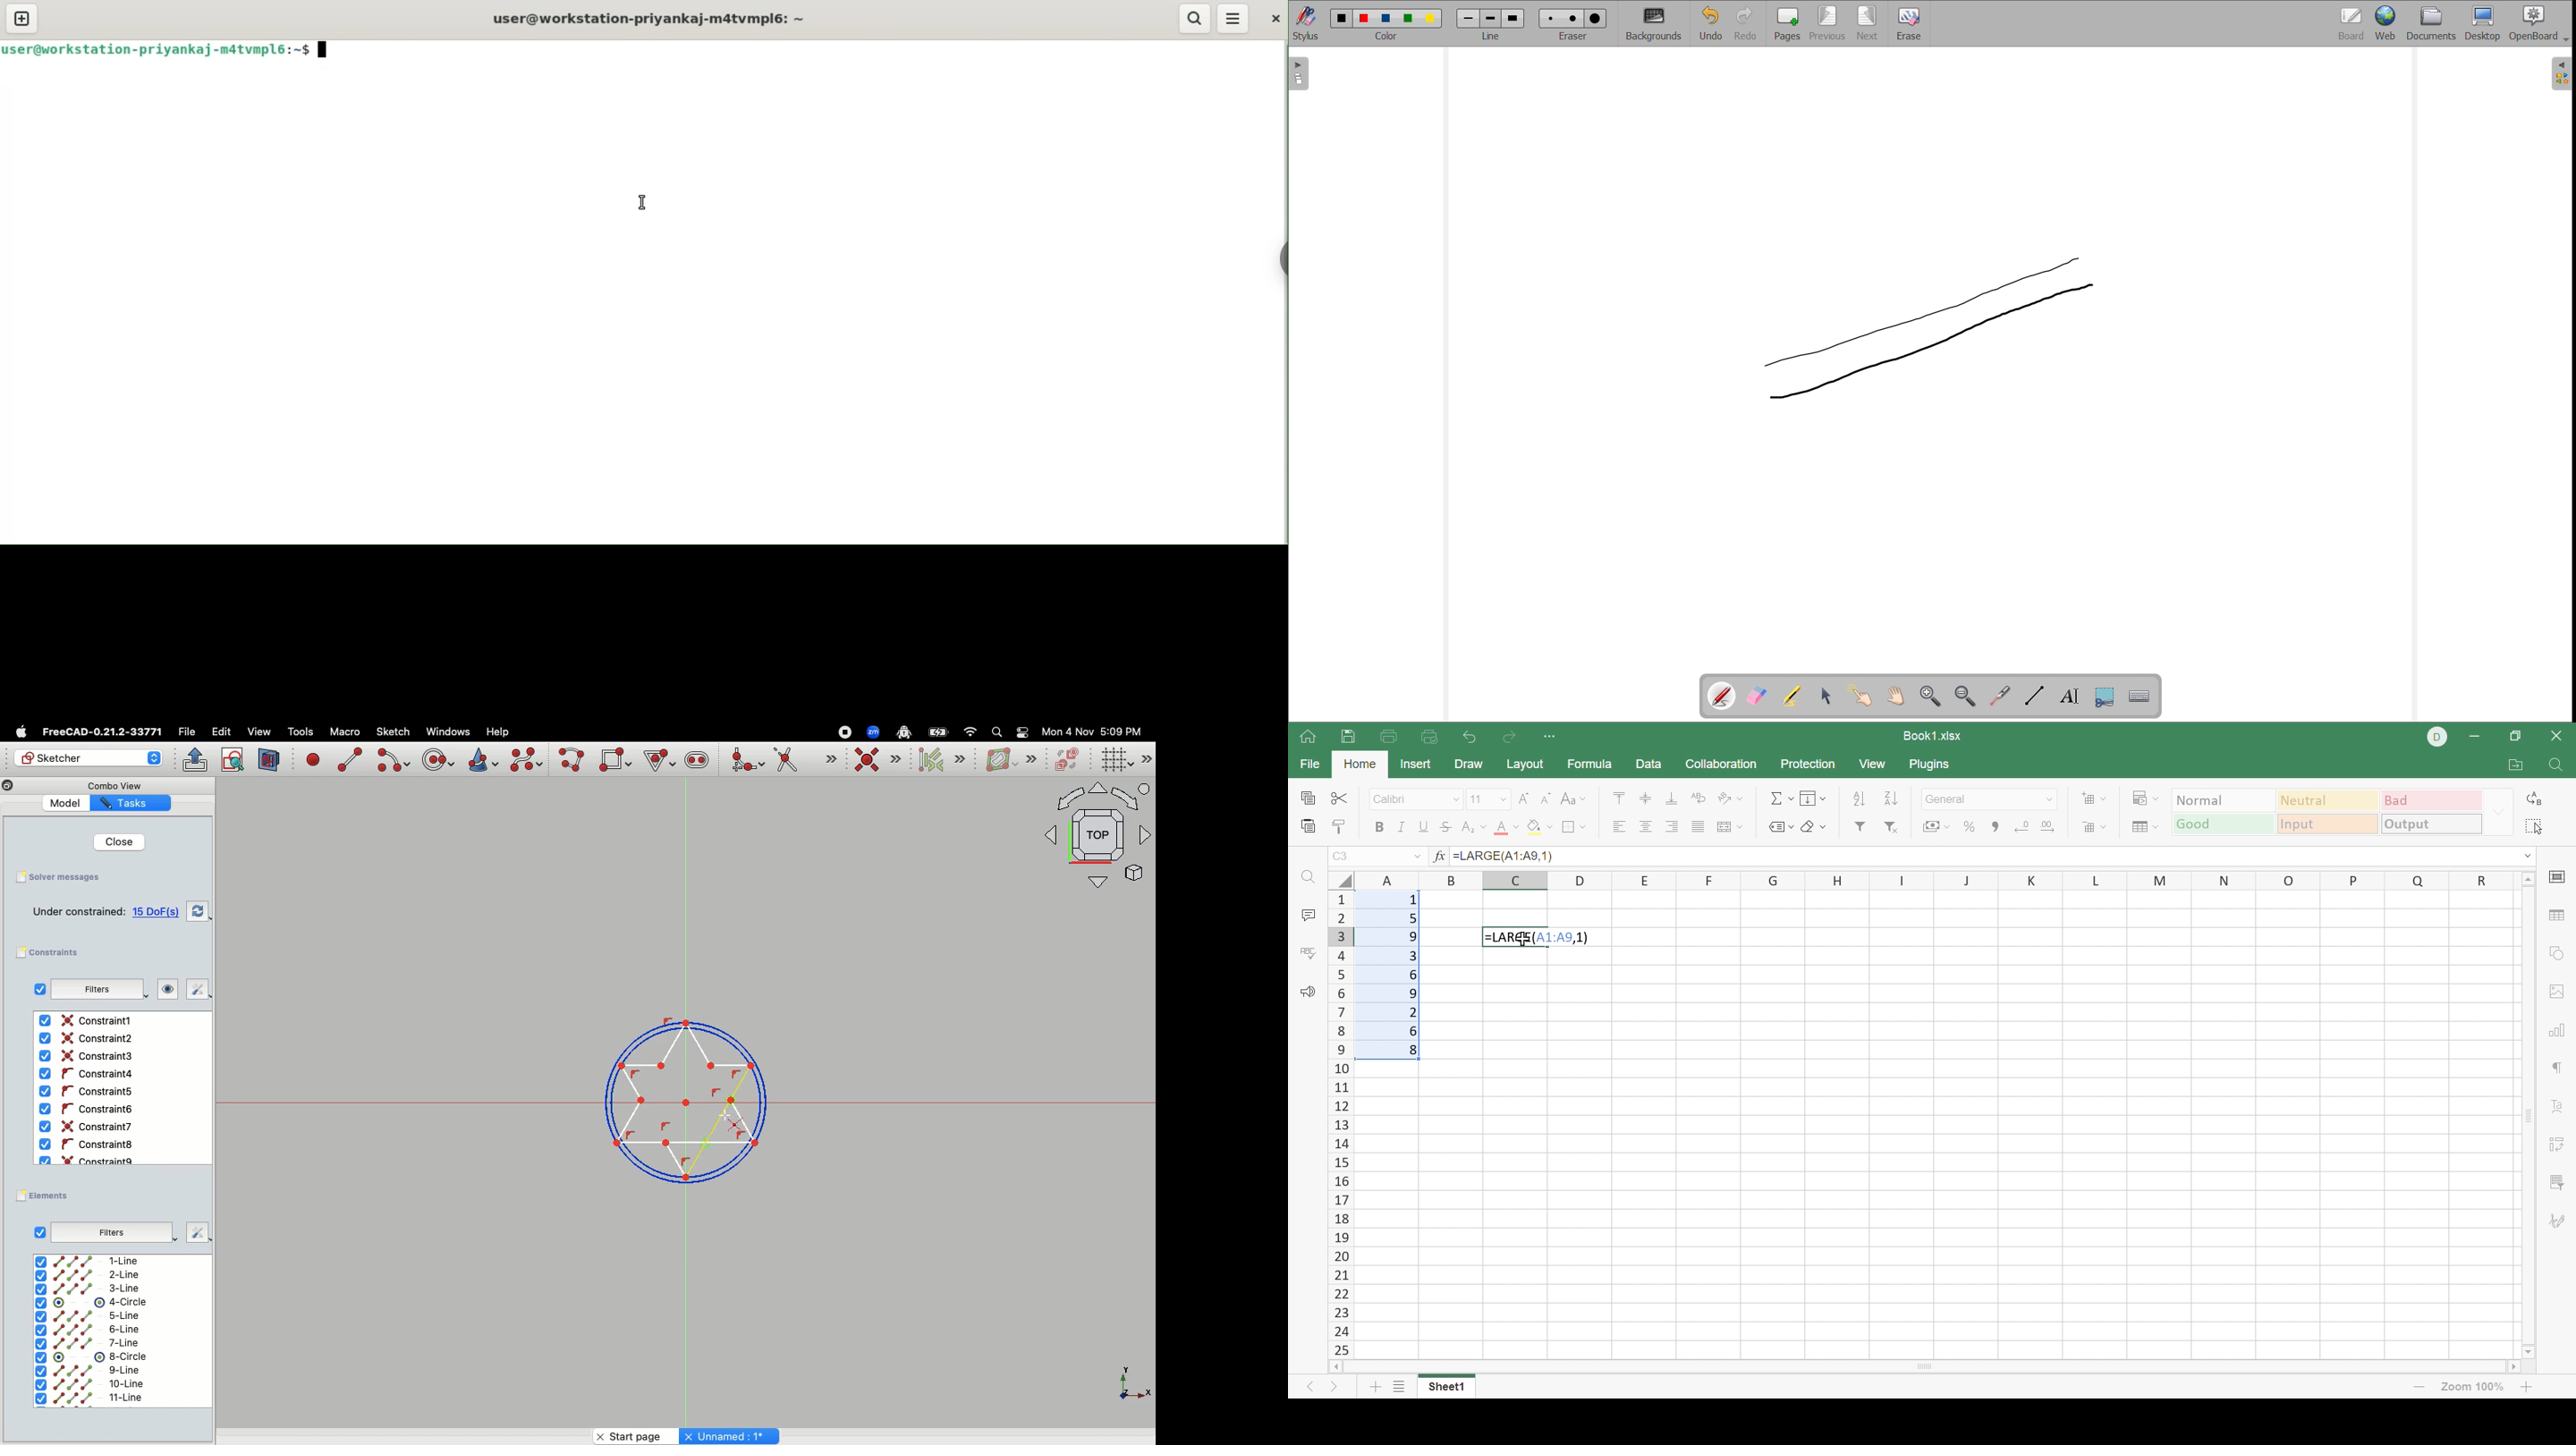  Describe the element at coordinates (1781, 828) in the screenshot. I see `Named ranges` at that location.